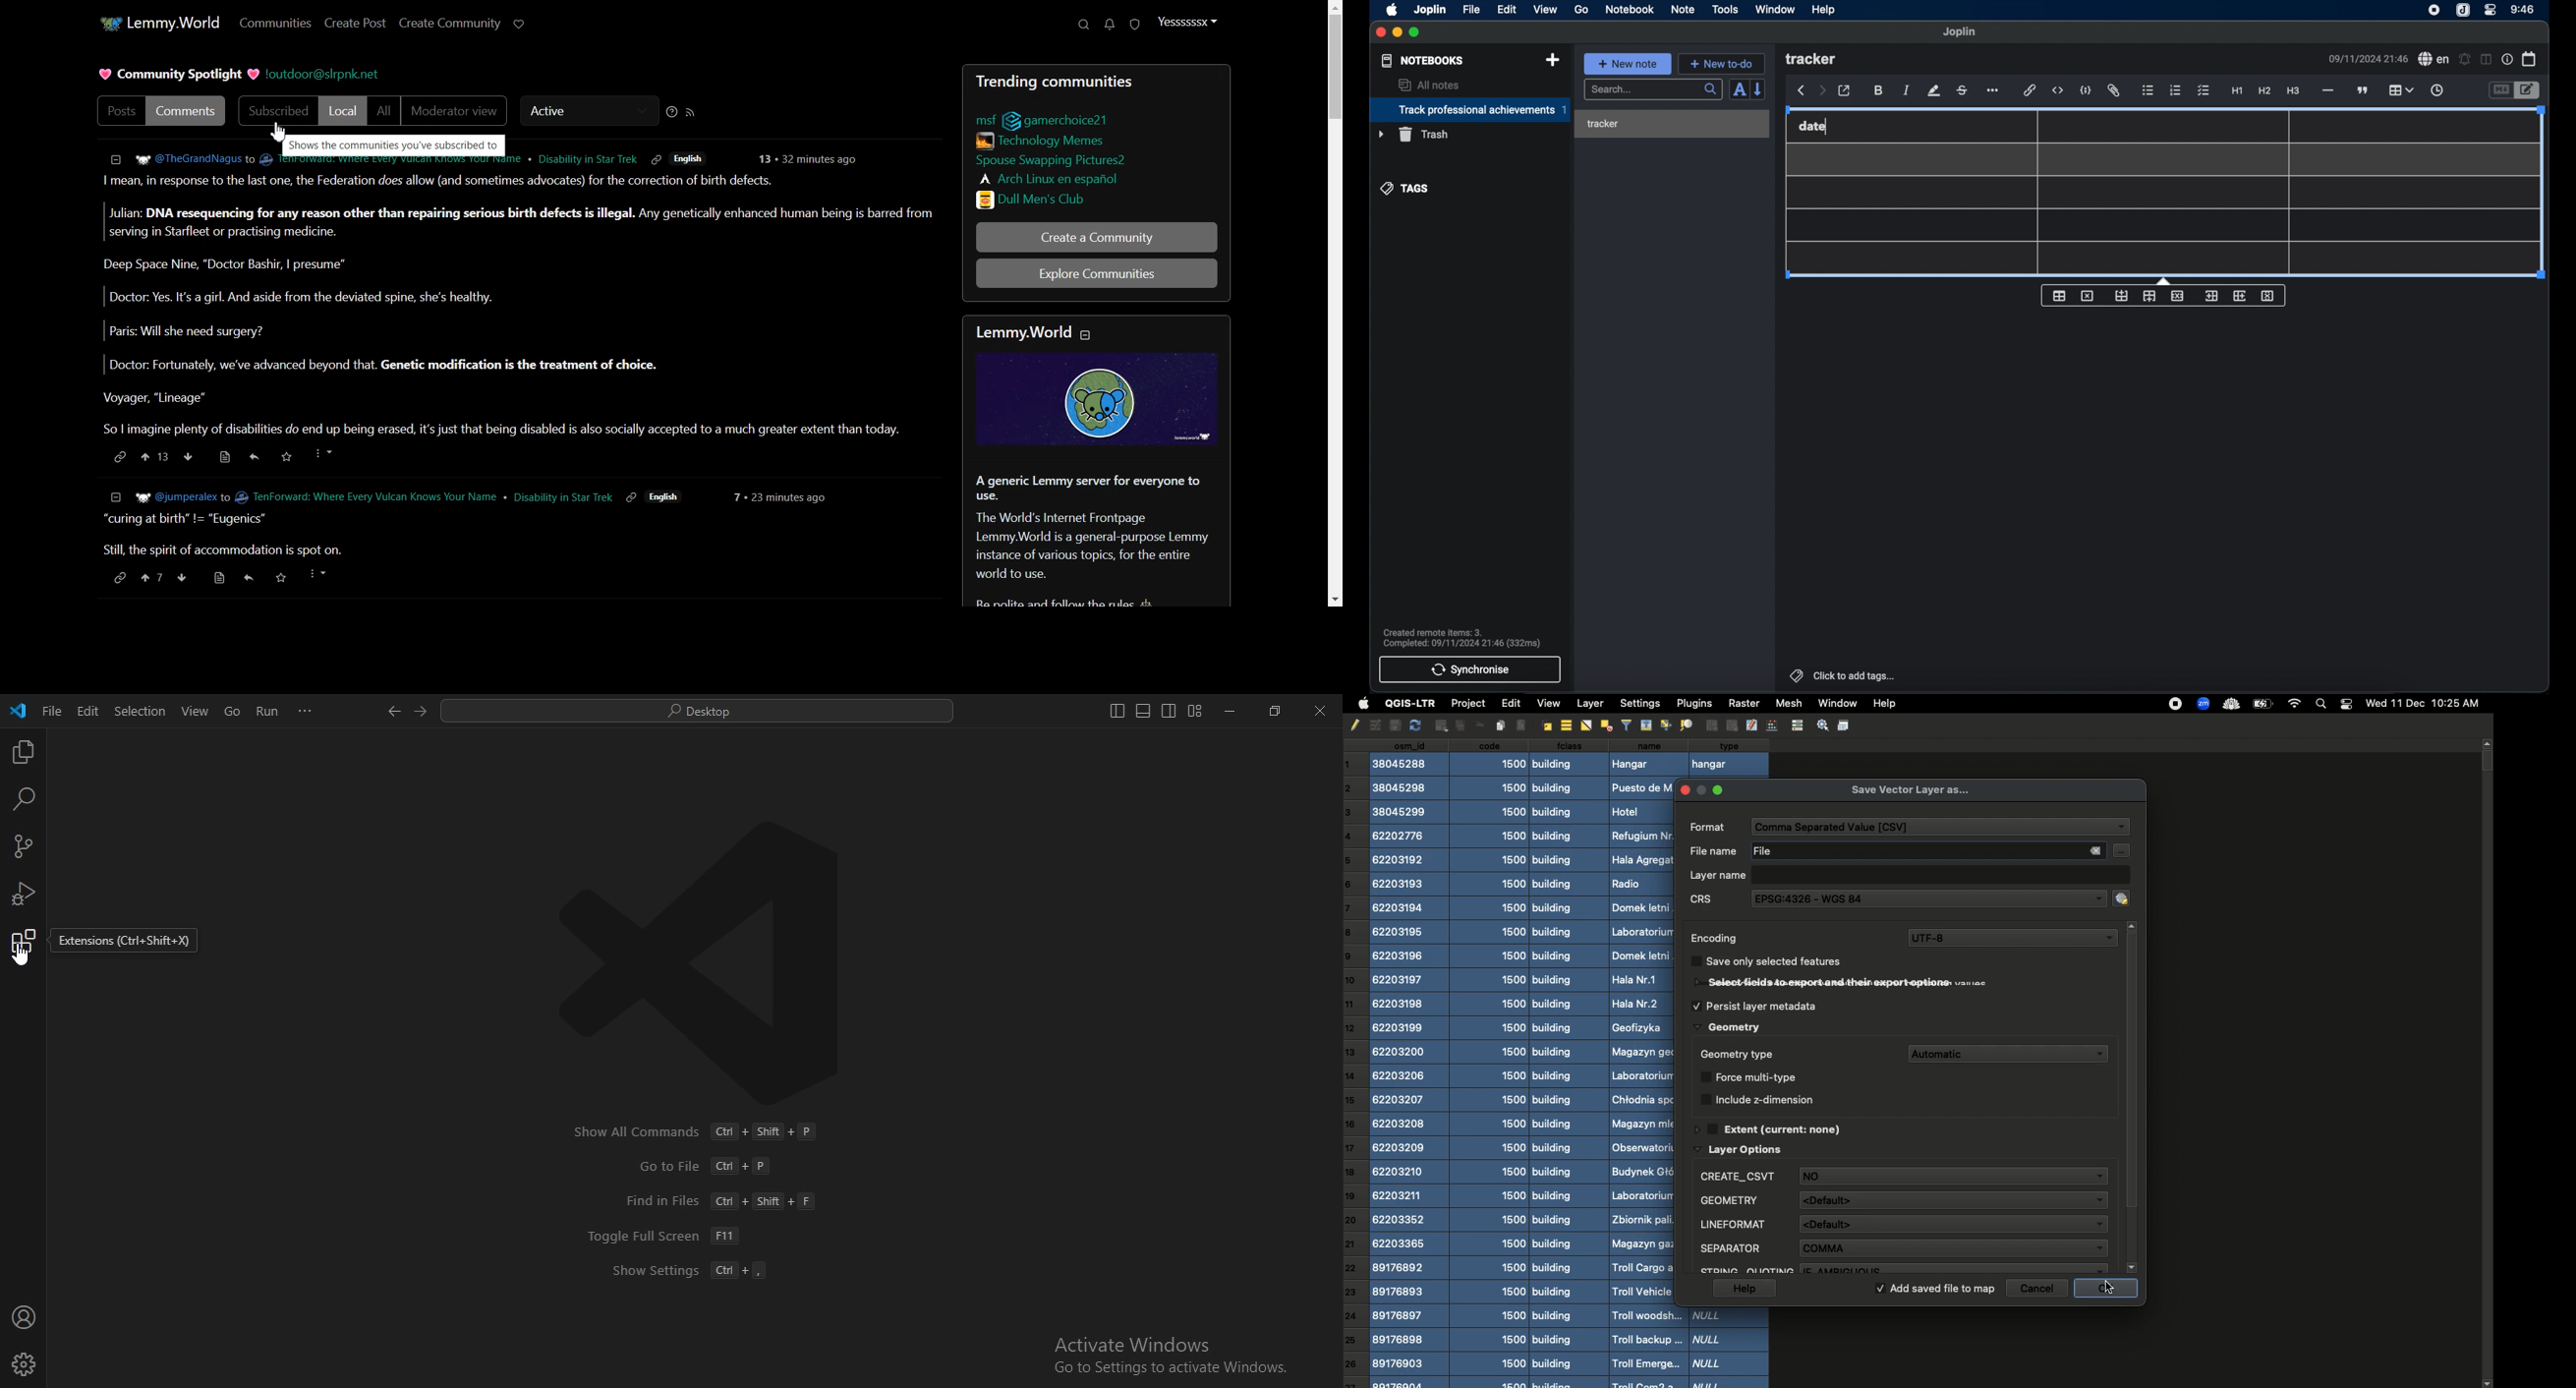  I want to click on insert row before, so click(2121, 296).